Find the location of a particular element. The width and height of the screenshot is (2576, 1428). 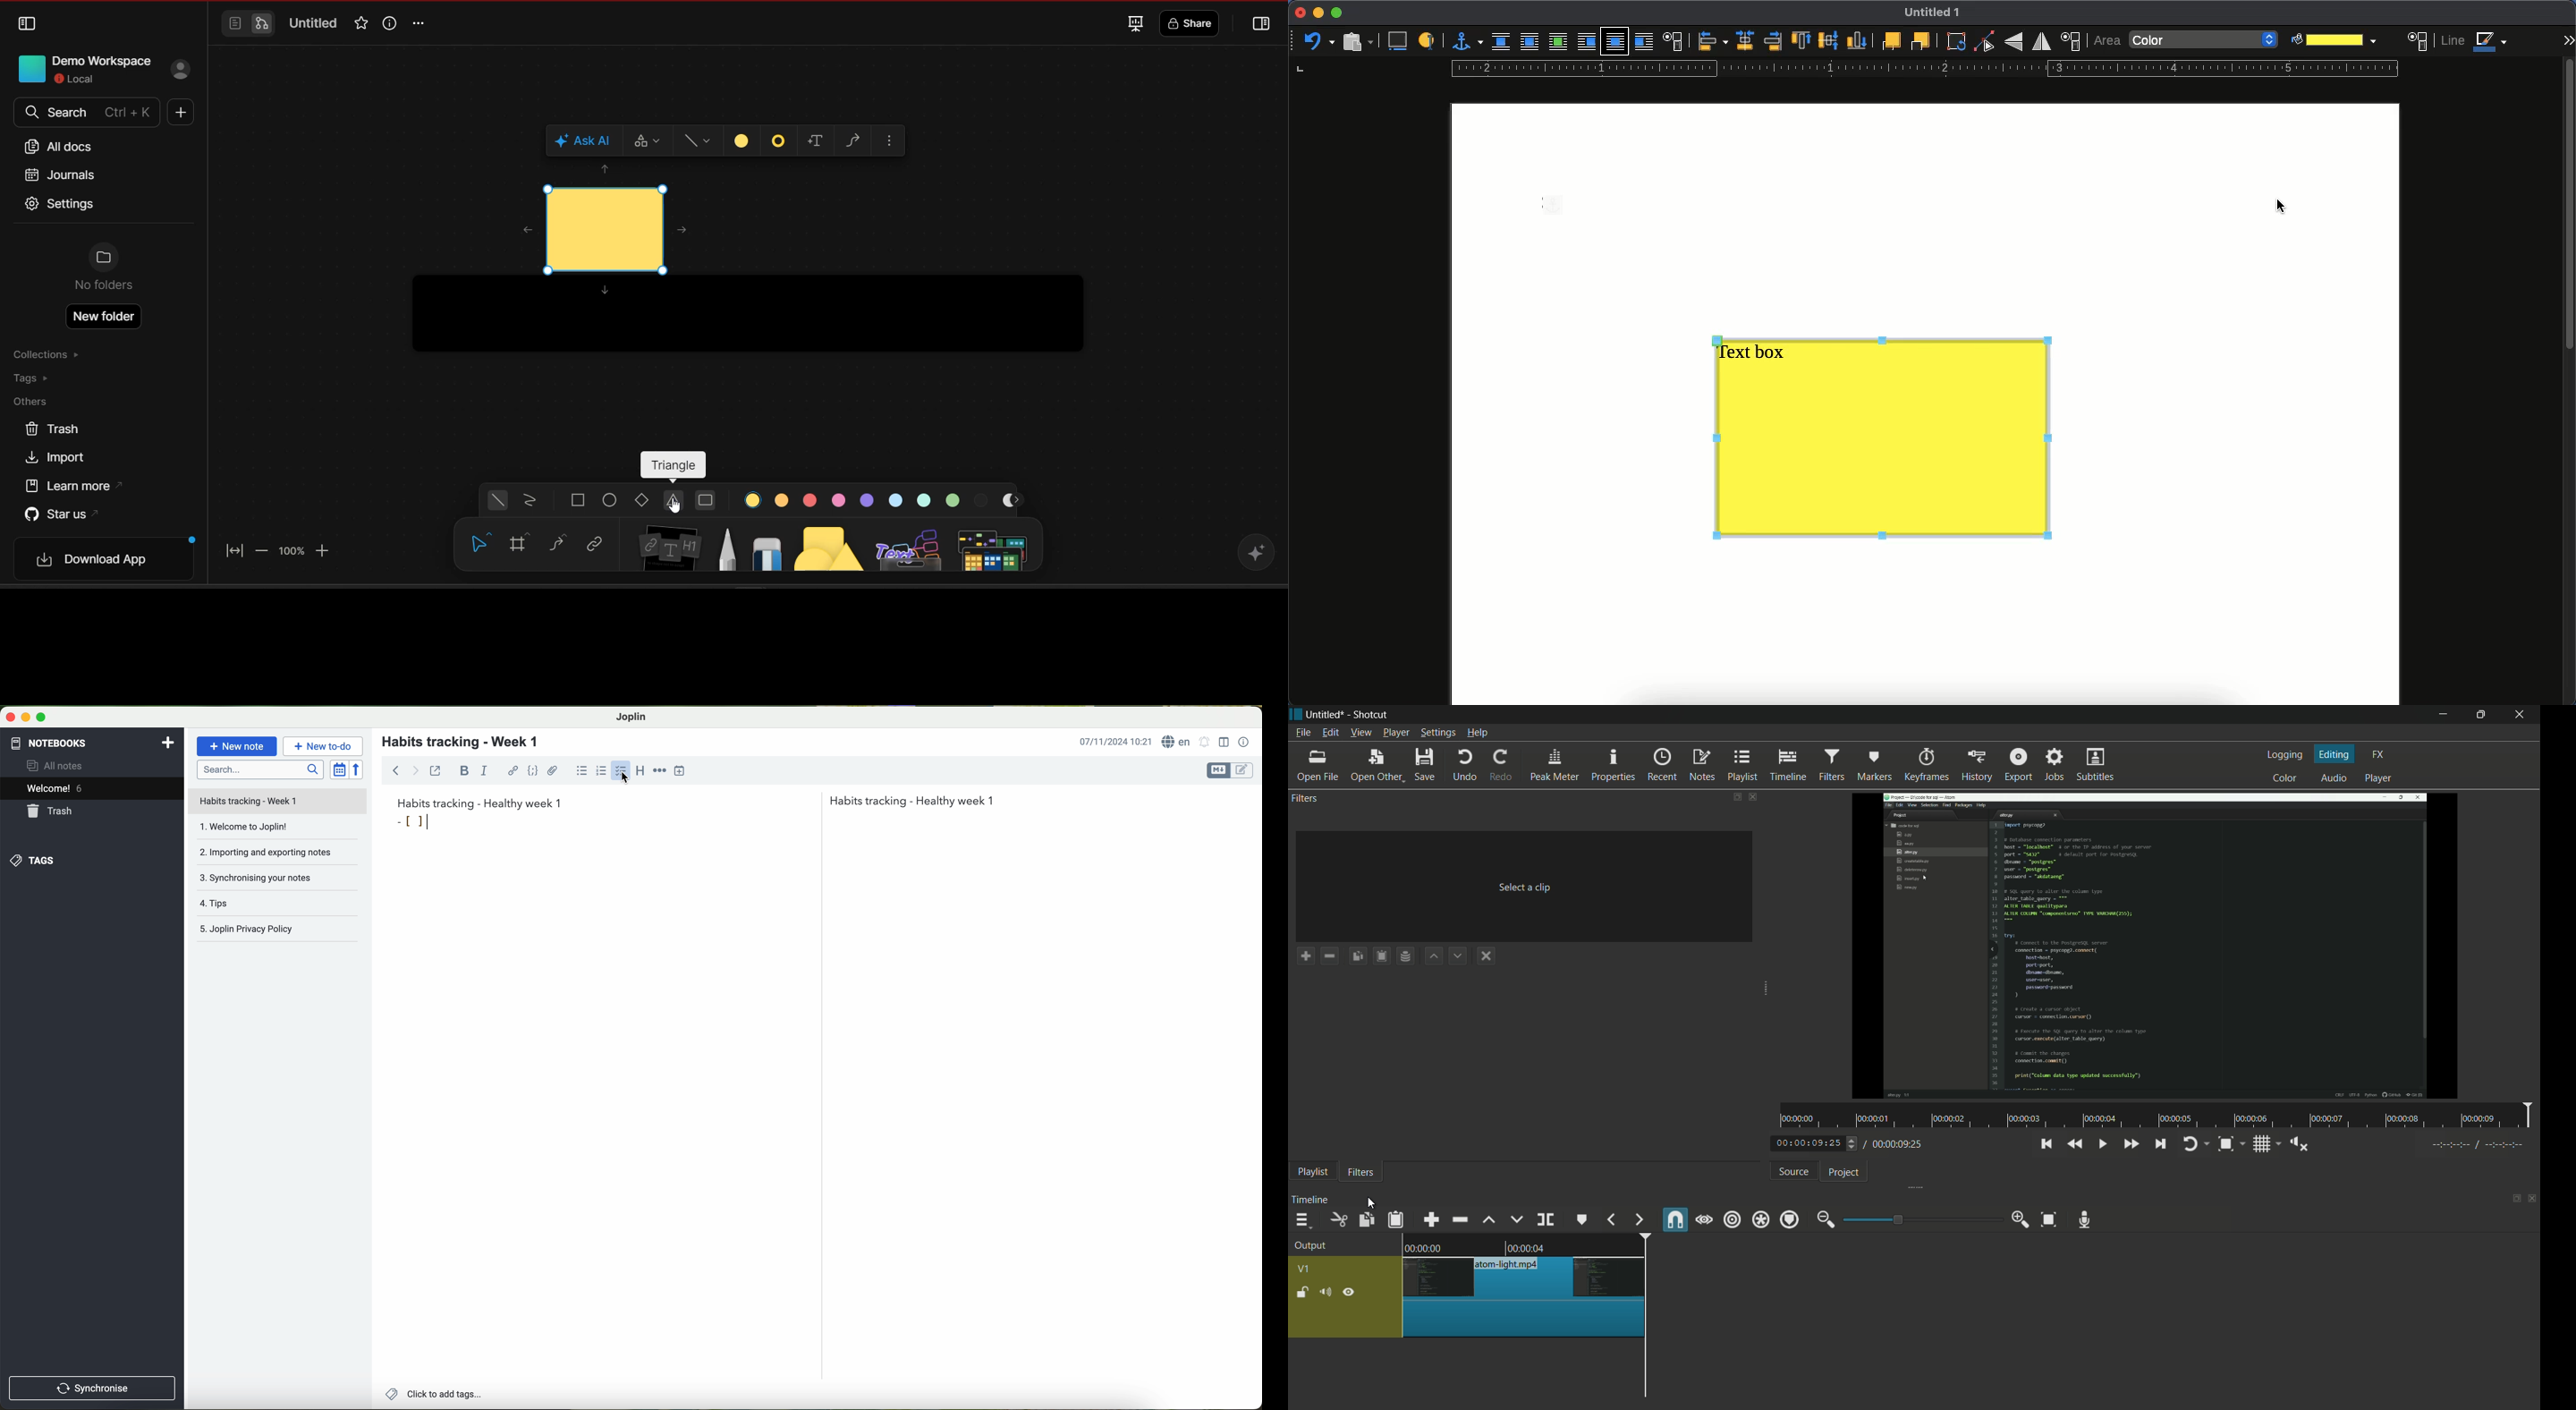

timeline is located at coordinates (1312, 1200).